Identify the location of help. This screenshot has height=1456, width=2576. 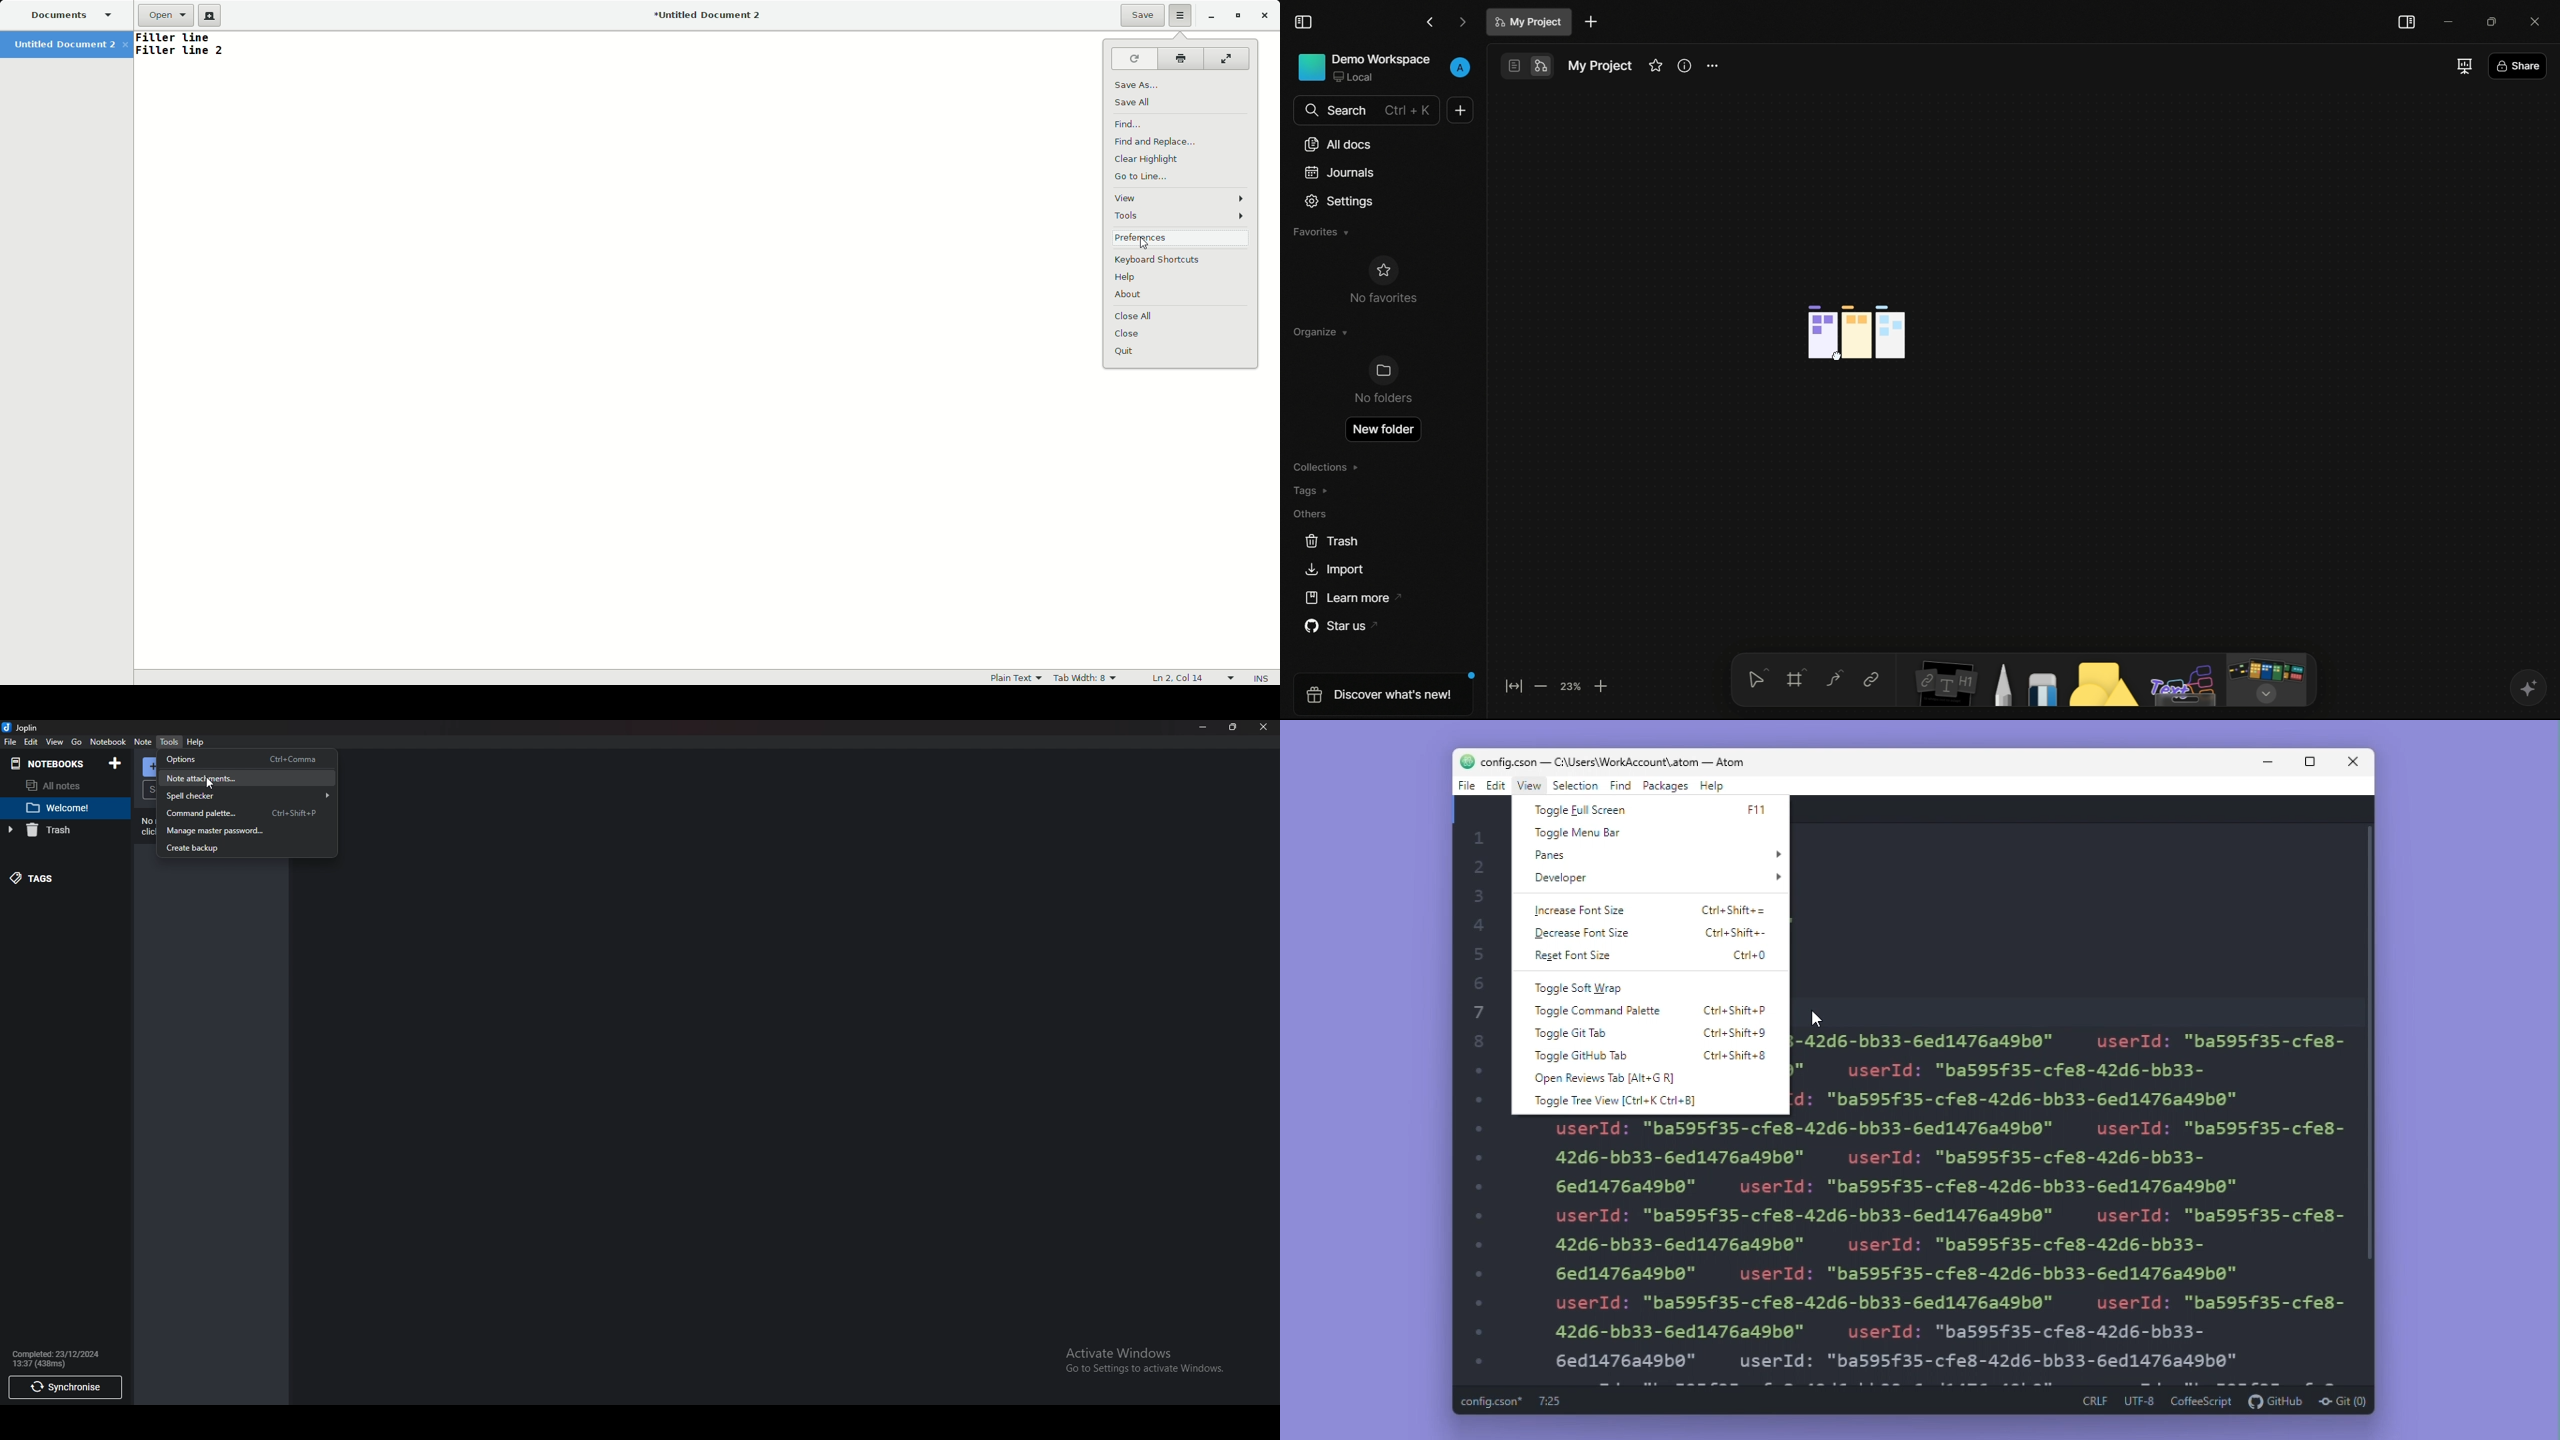
(195, 743).